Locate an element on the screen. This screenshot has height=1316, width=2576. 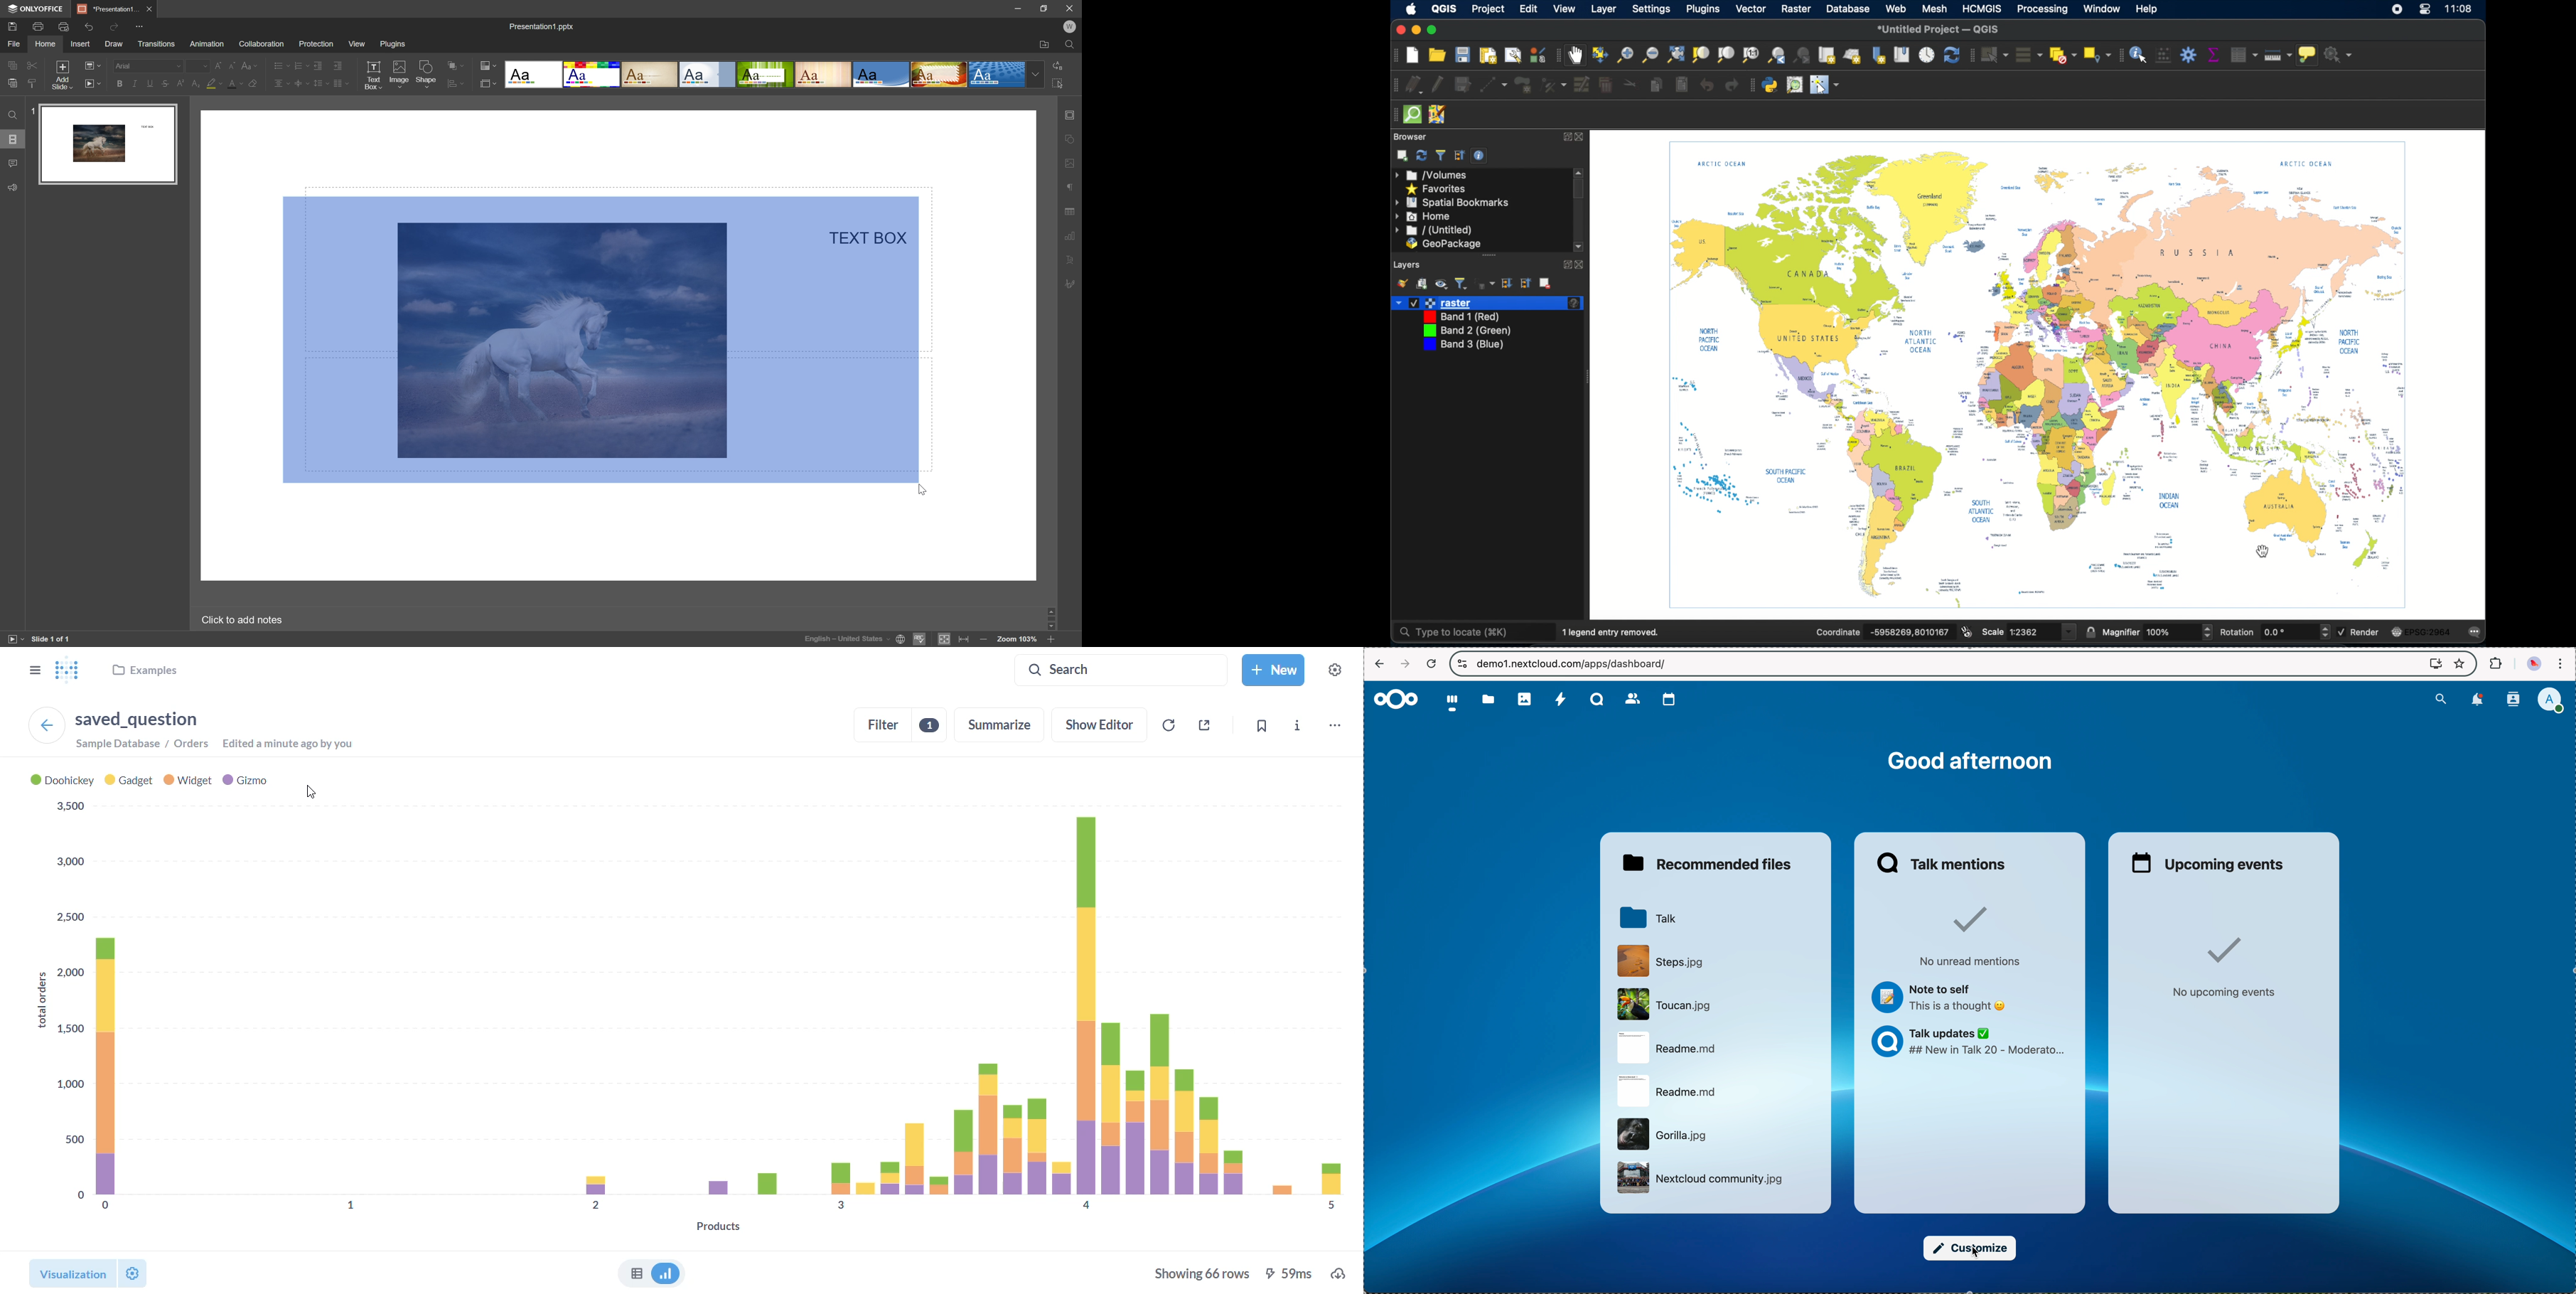
view is located at coordinates (356, 44).